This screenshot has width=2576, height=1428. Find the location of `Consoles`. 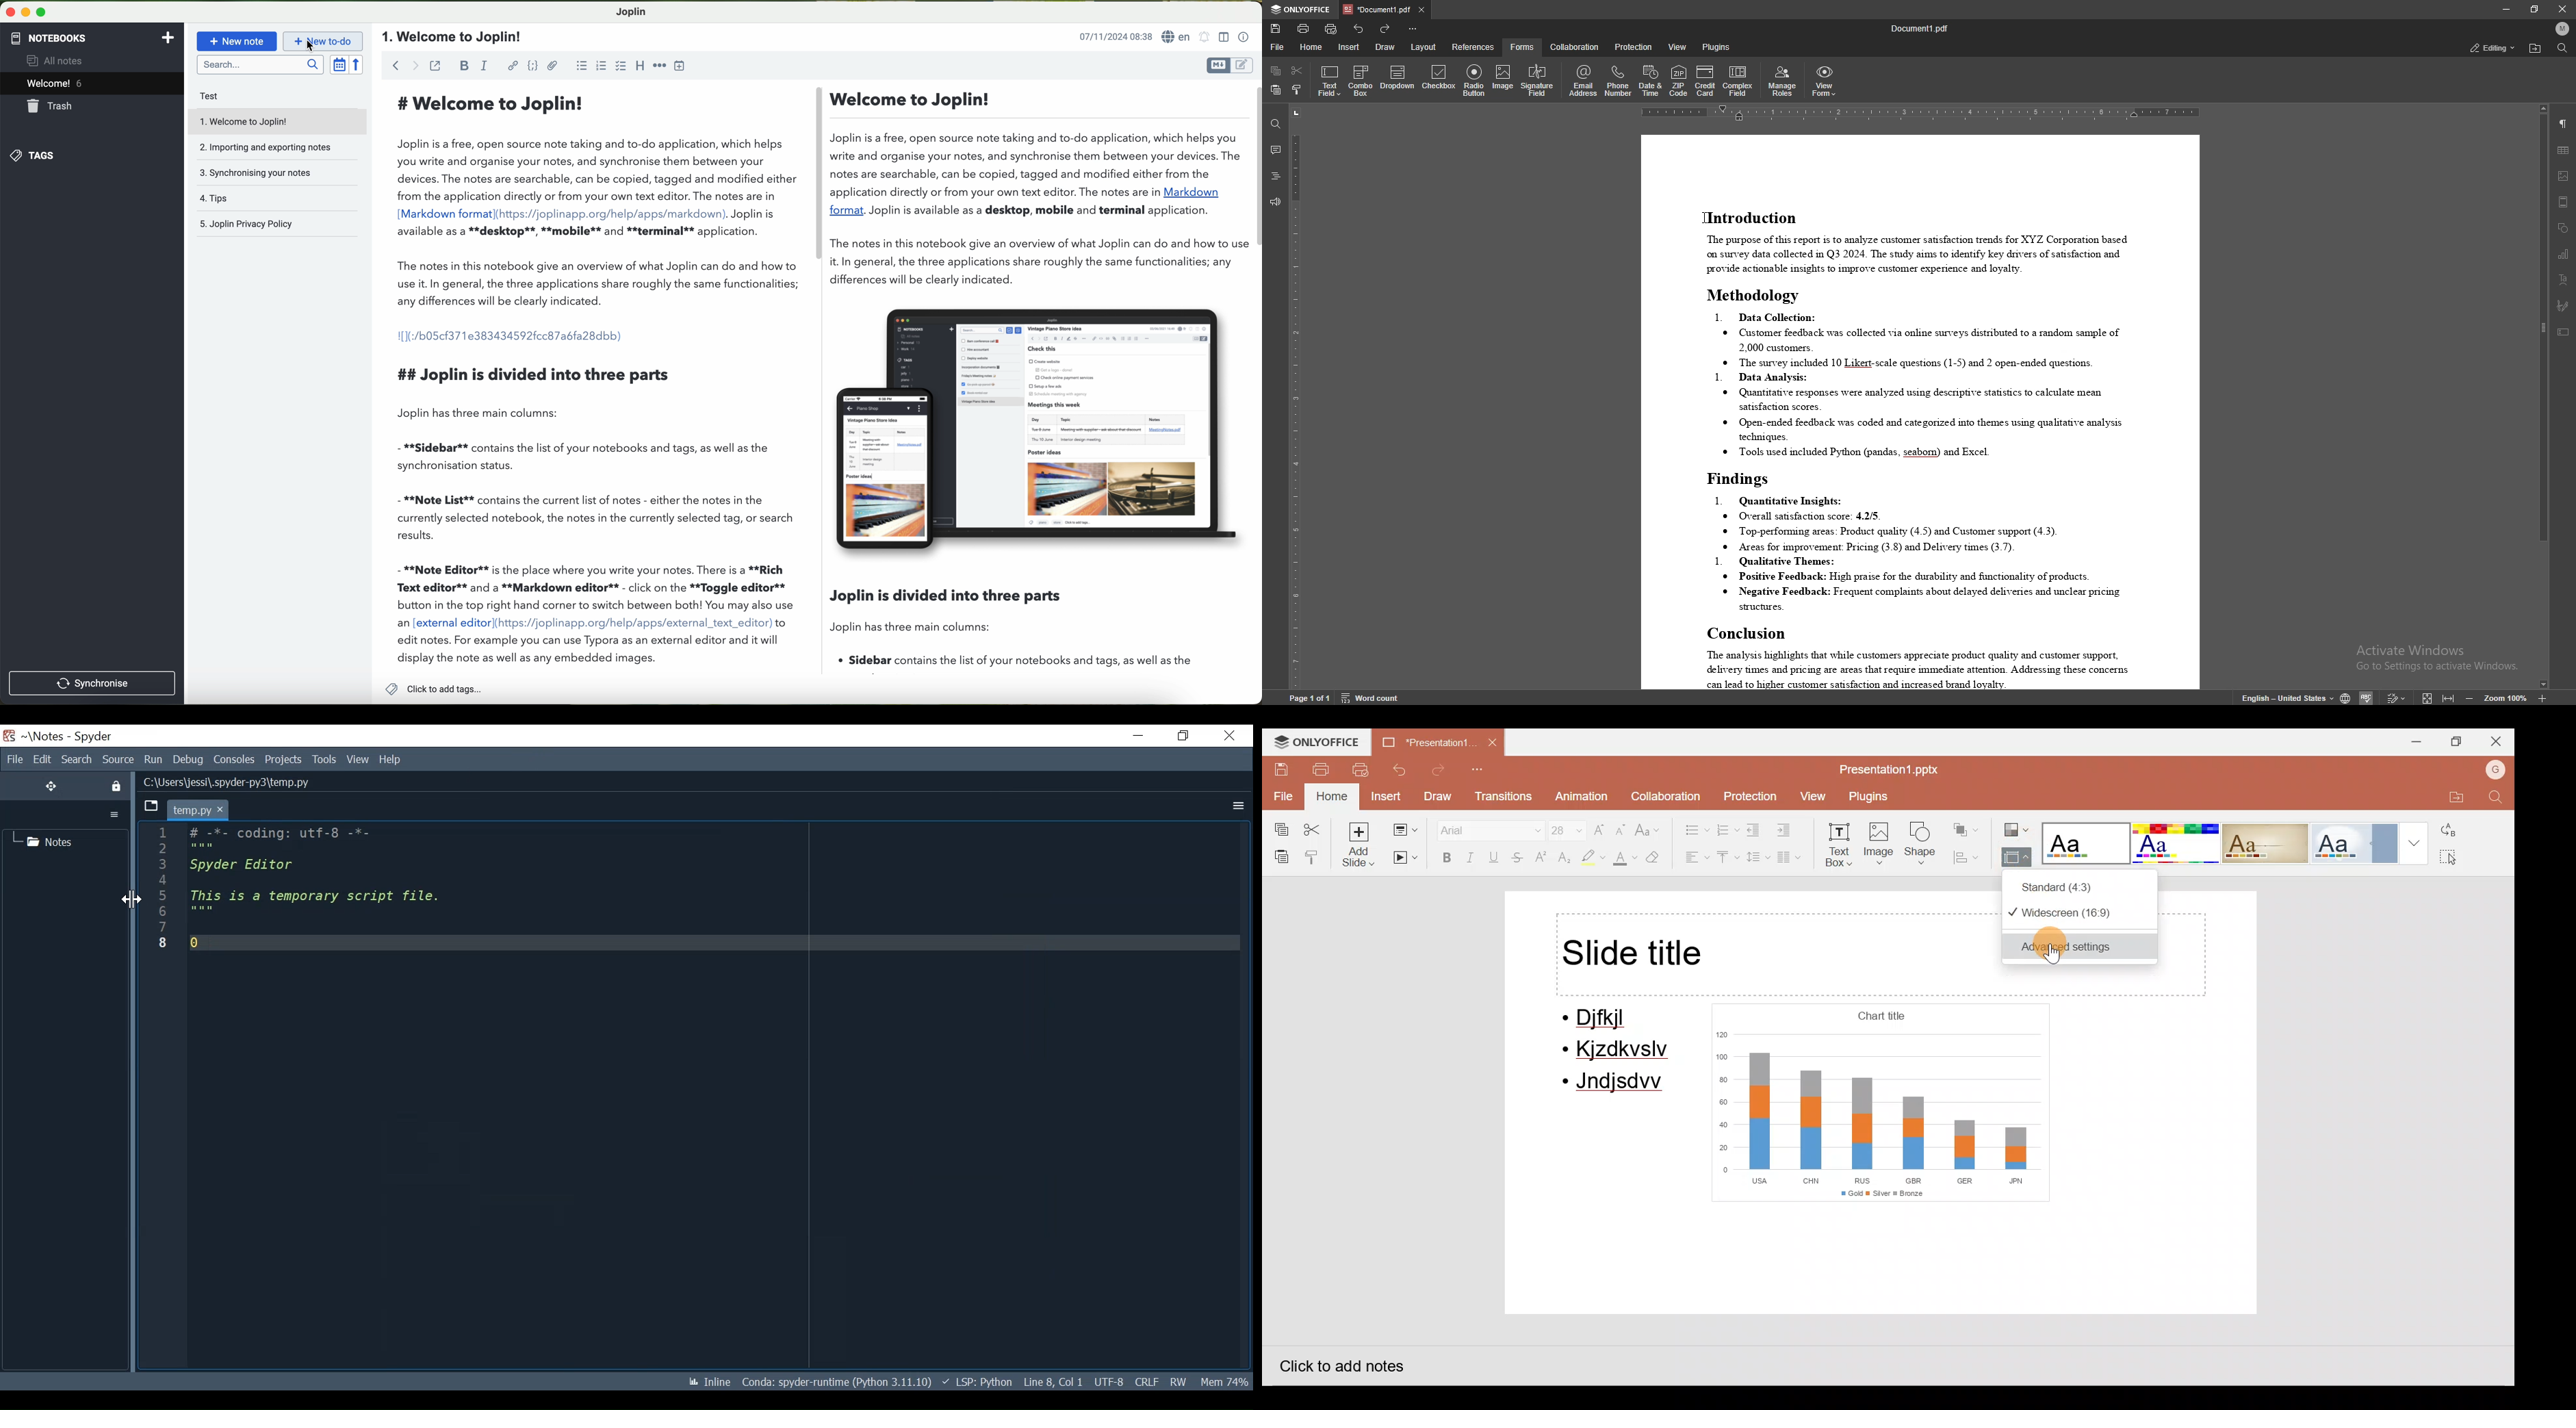

Consoles is located at coordinates (234, 760).